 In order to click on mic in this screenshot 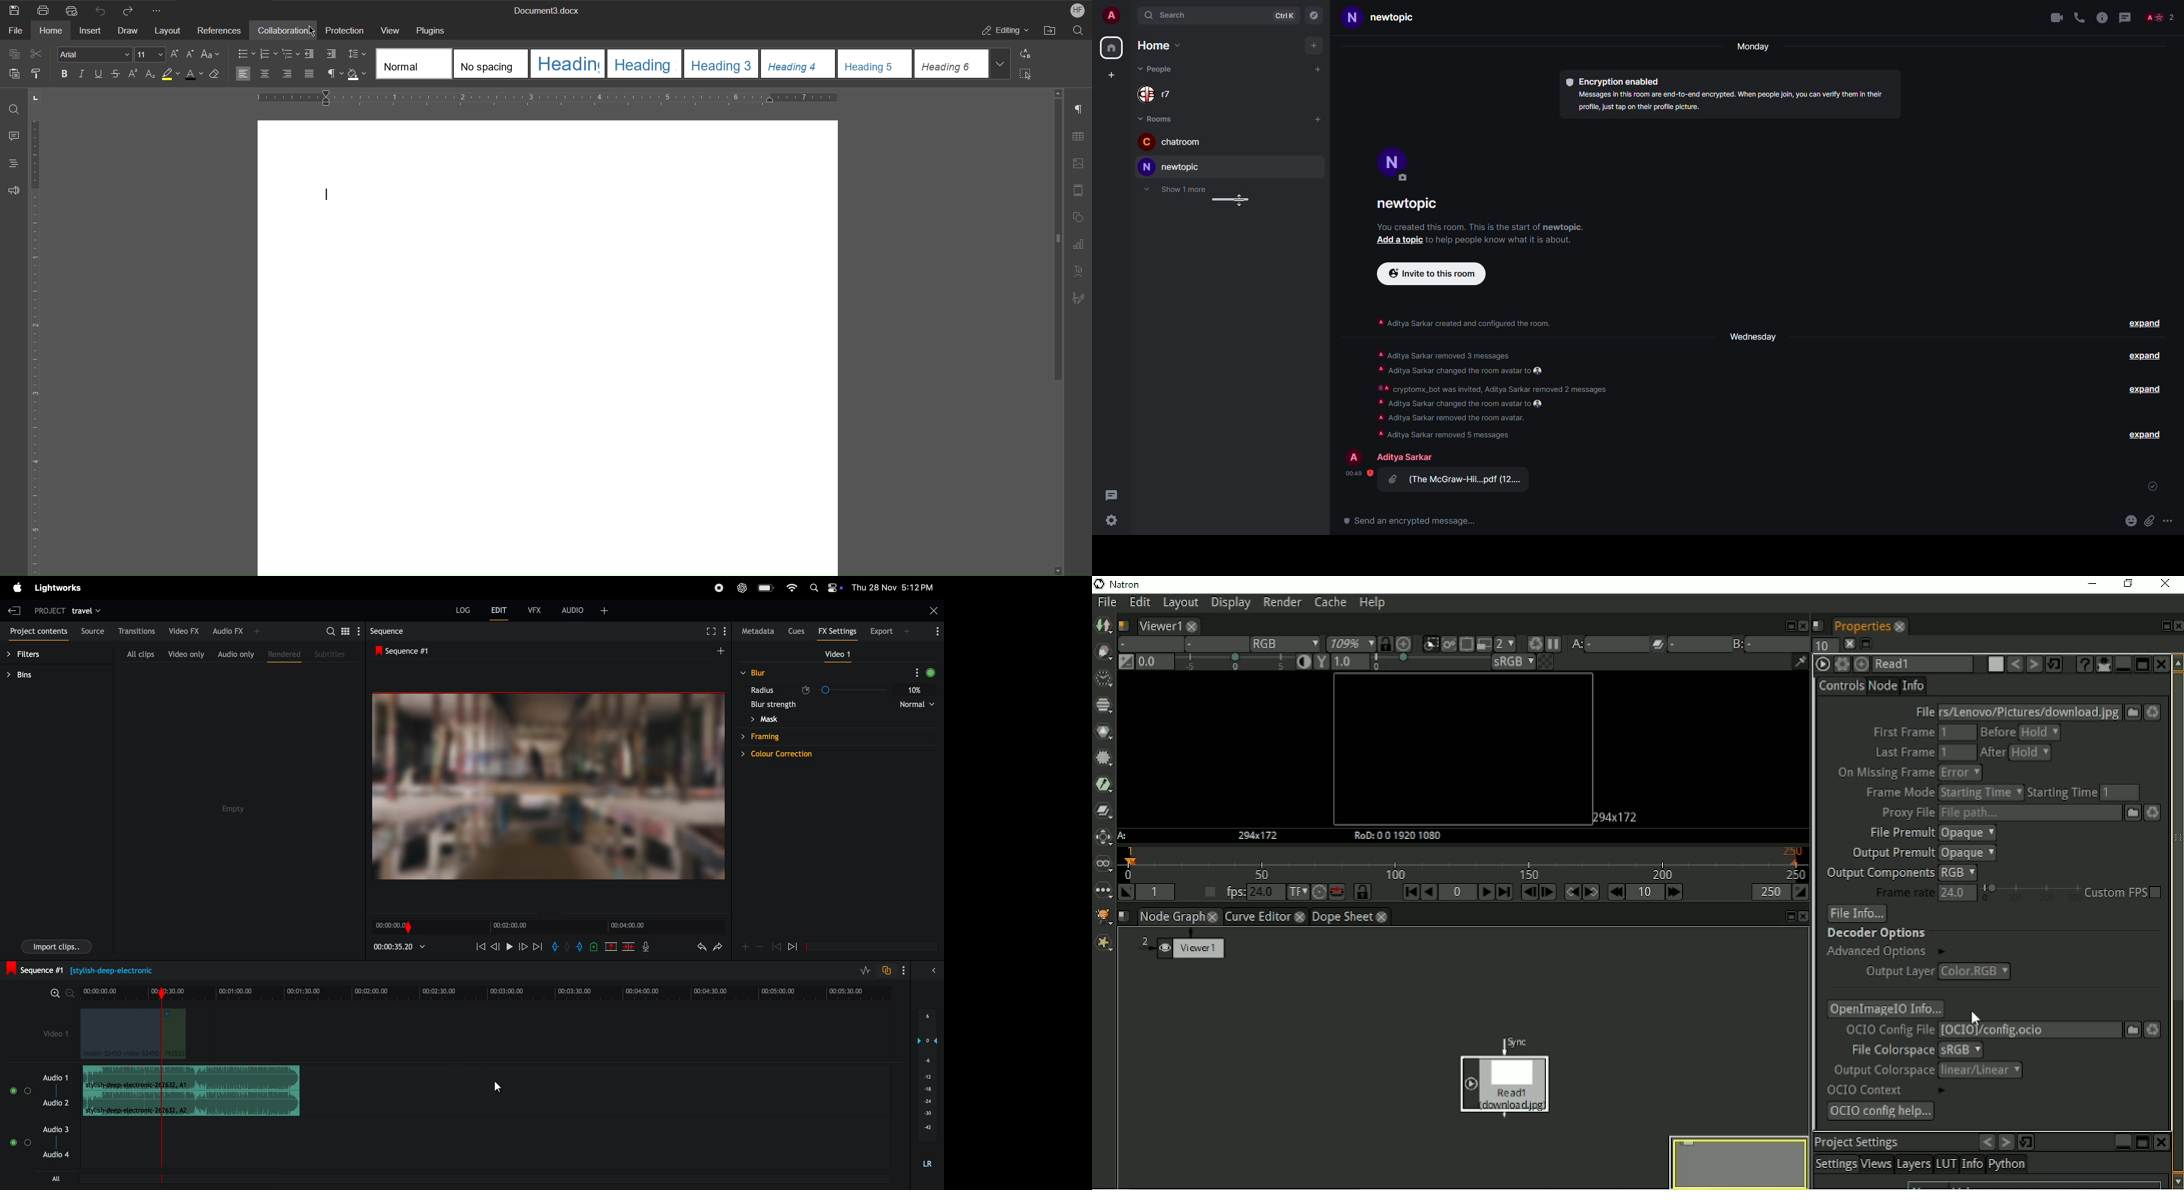, I will do `click(649, 948)`.